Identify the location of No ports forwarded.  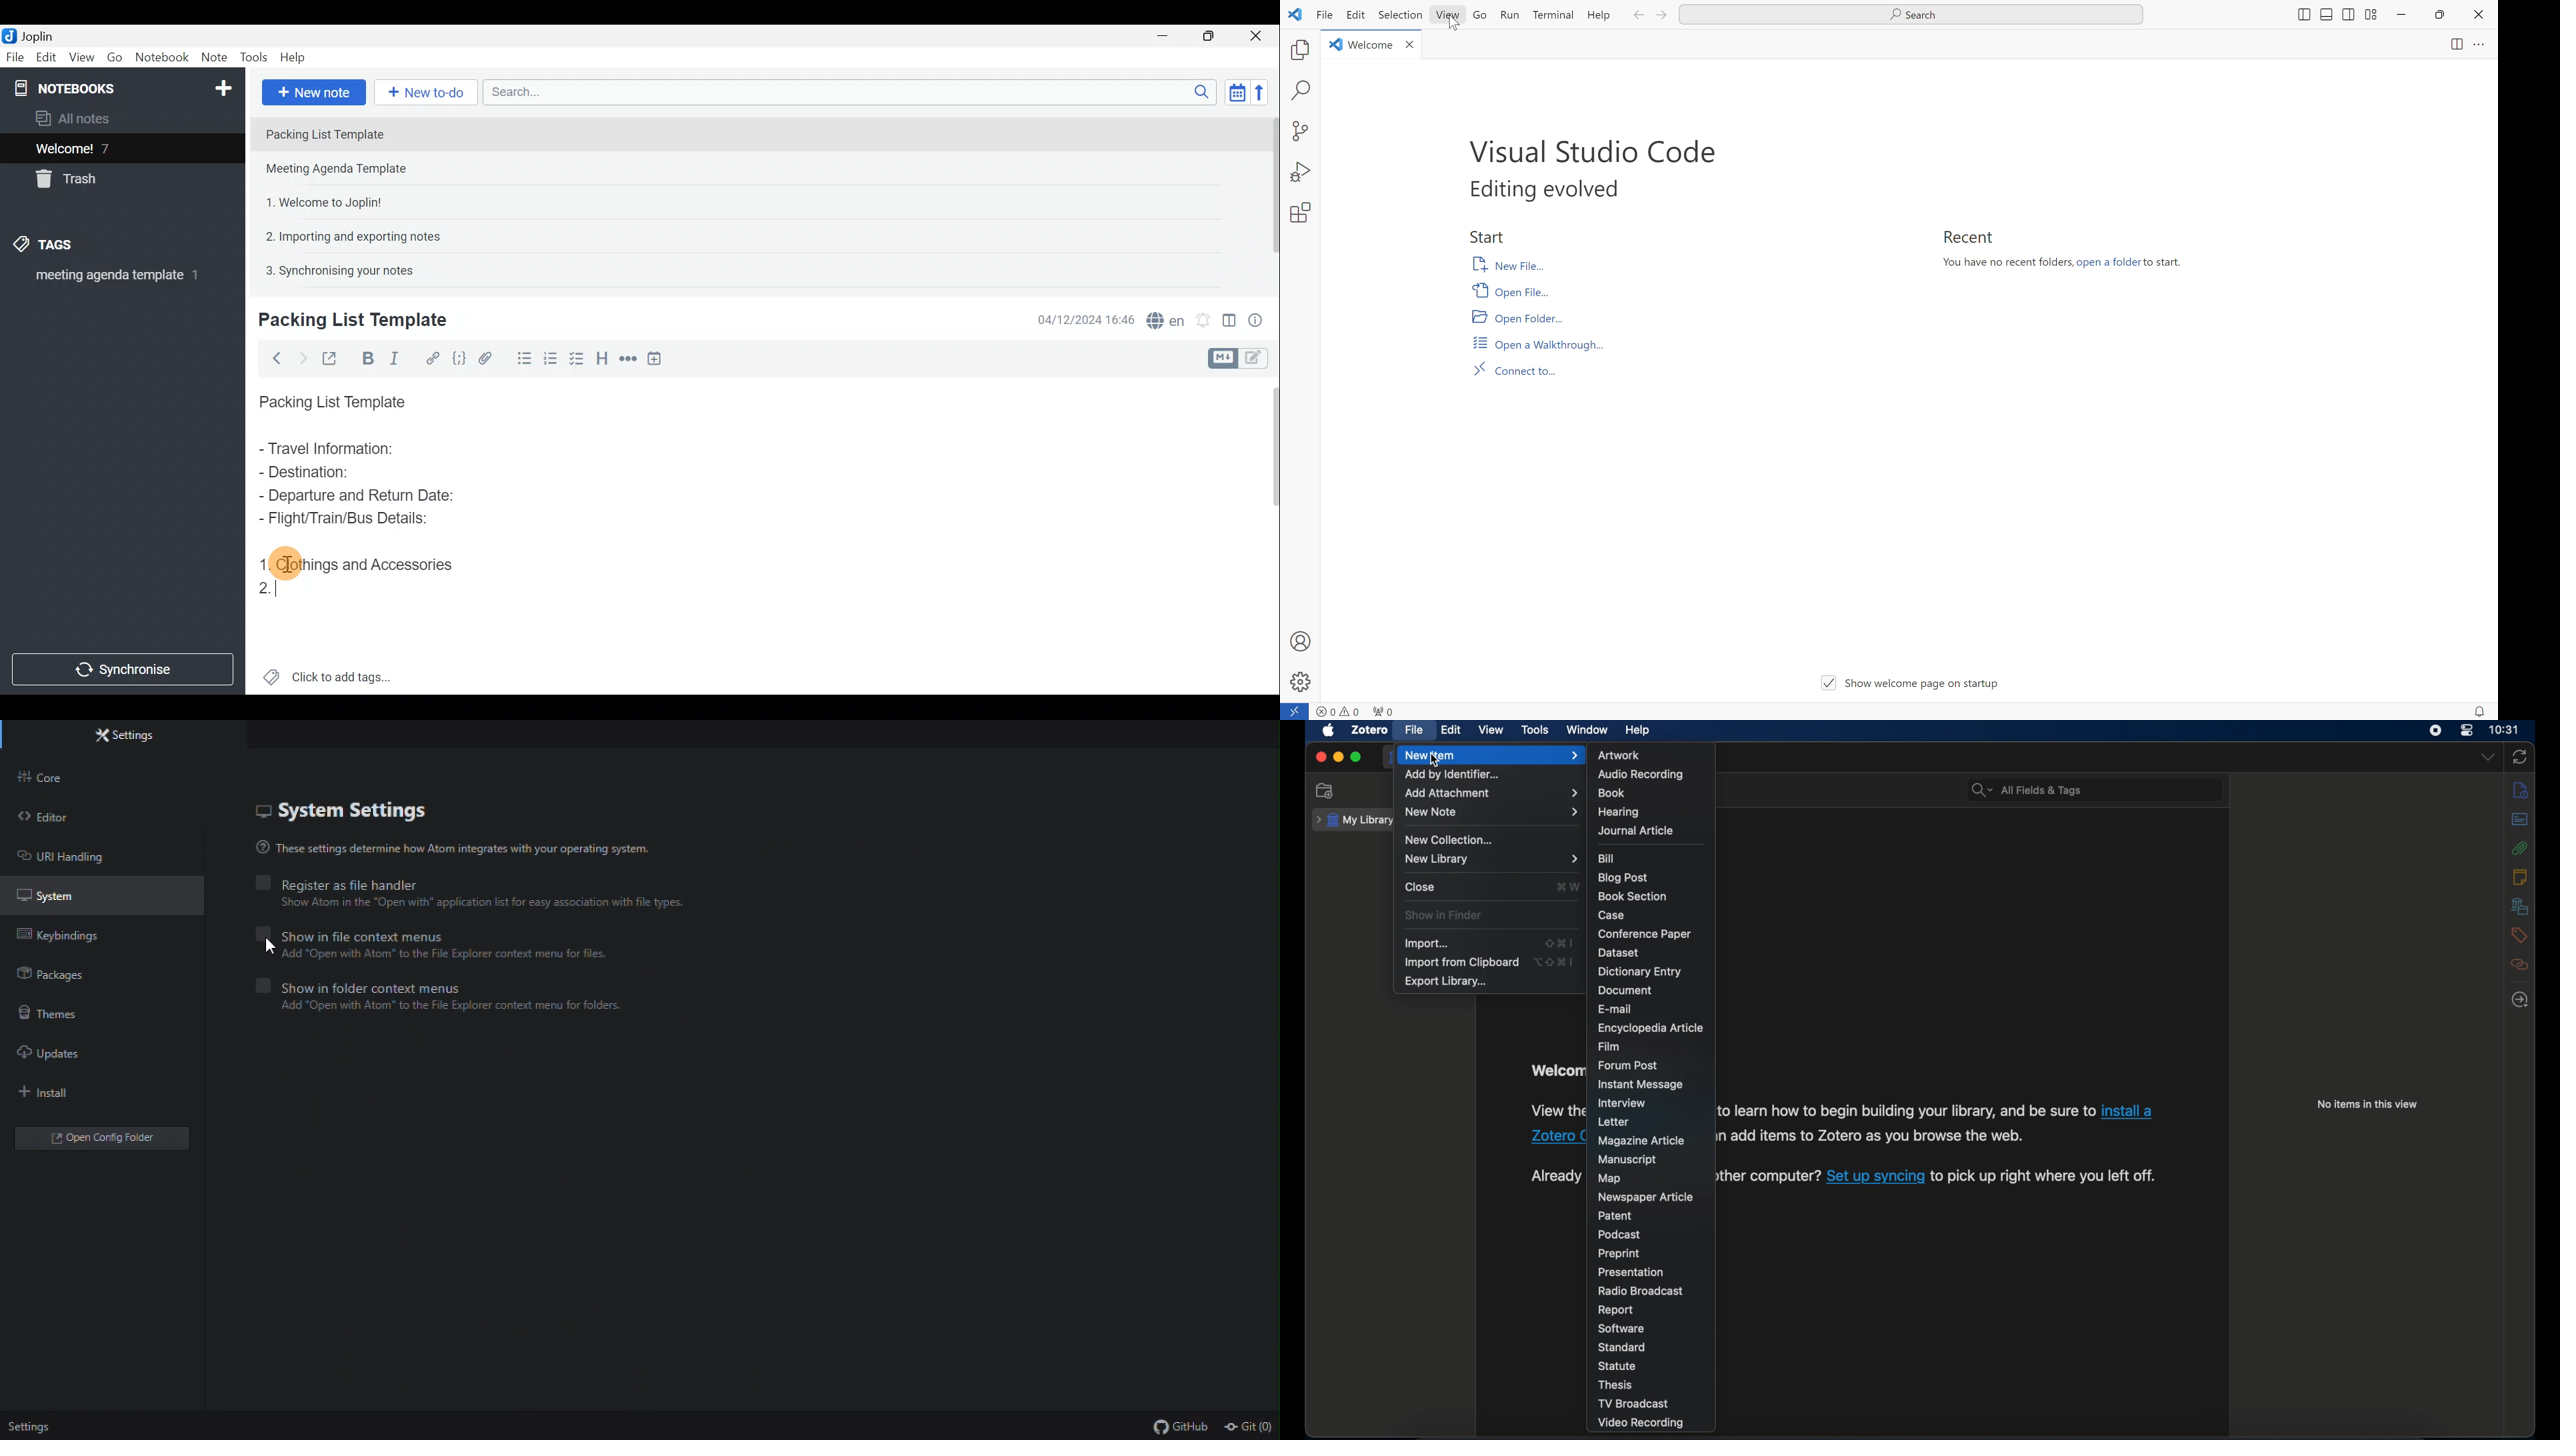
(1384, 711).